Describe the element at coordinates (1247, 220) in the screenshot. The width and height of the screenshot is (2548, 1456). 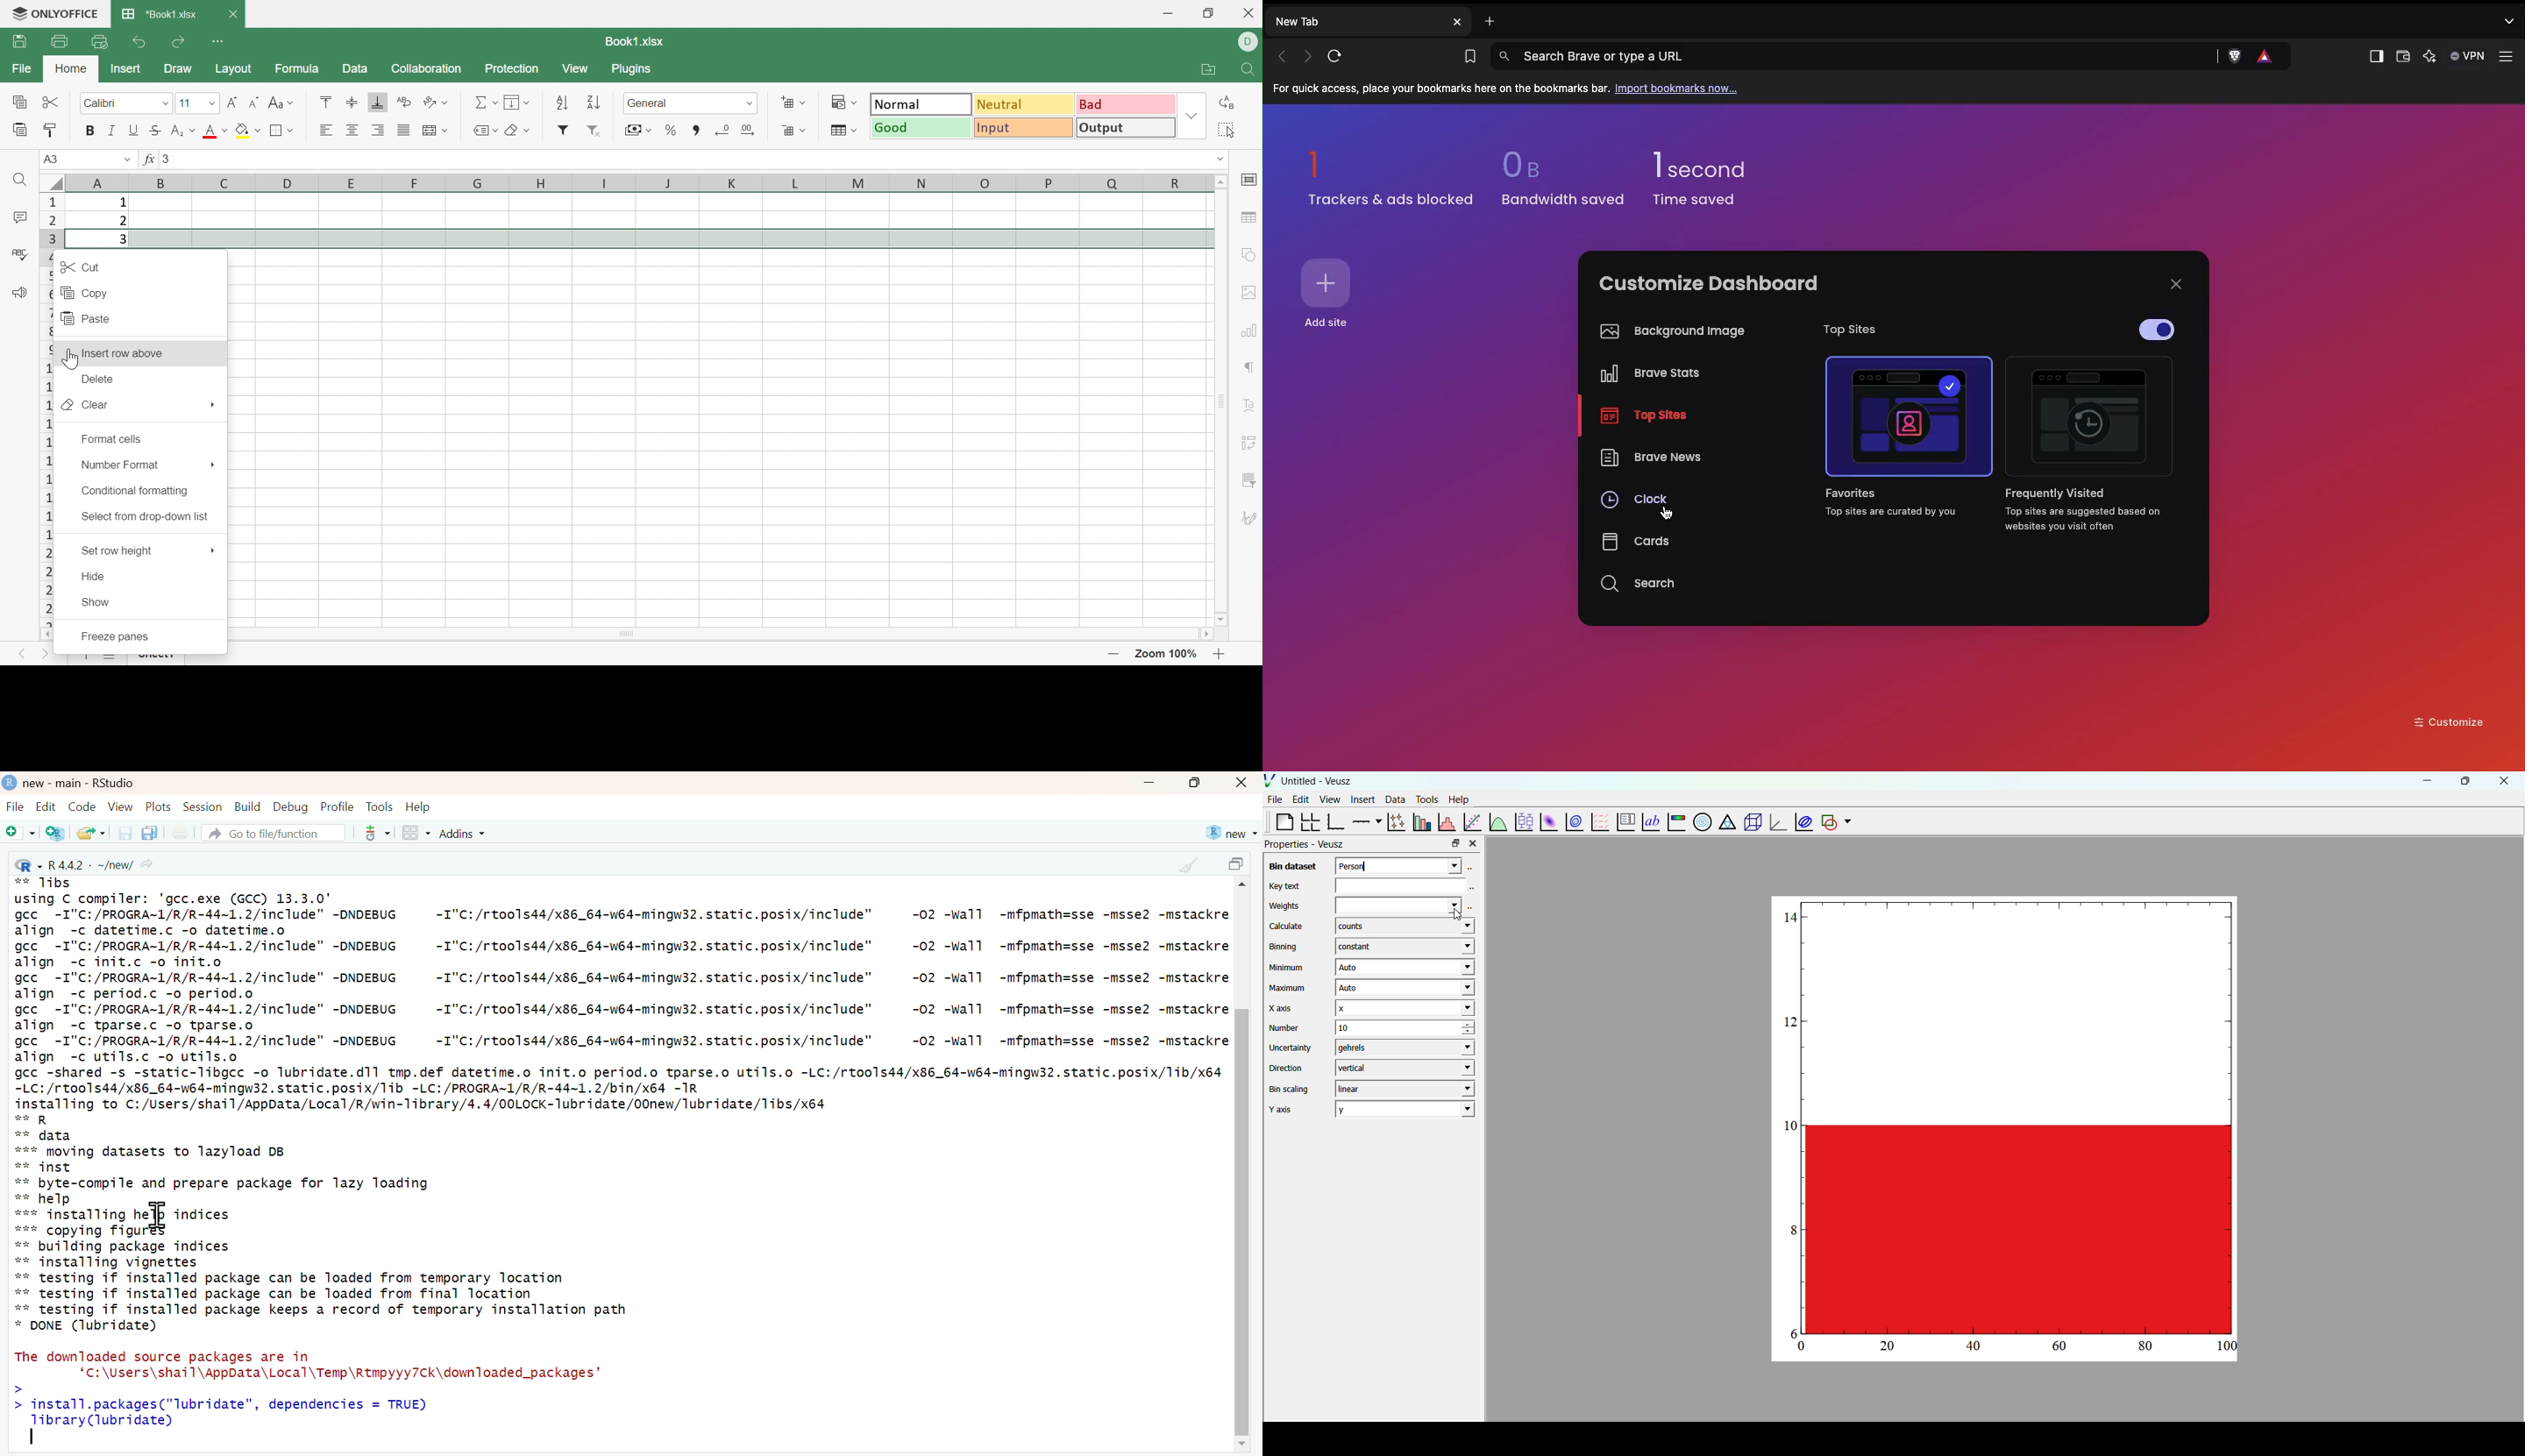
I see `Table settings` at that location.